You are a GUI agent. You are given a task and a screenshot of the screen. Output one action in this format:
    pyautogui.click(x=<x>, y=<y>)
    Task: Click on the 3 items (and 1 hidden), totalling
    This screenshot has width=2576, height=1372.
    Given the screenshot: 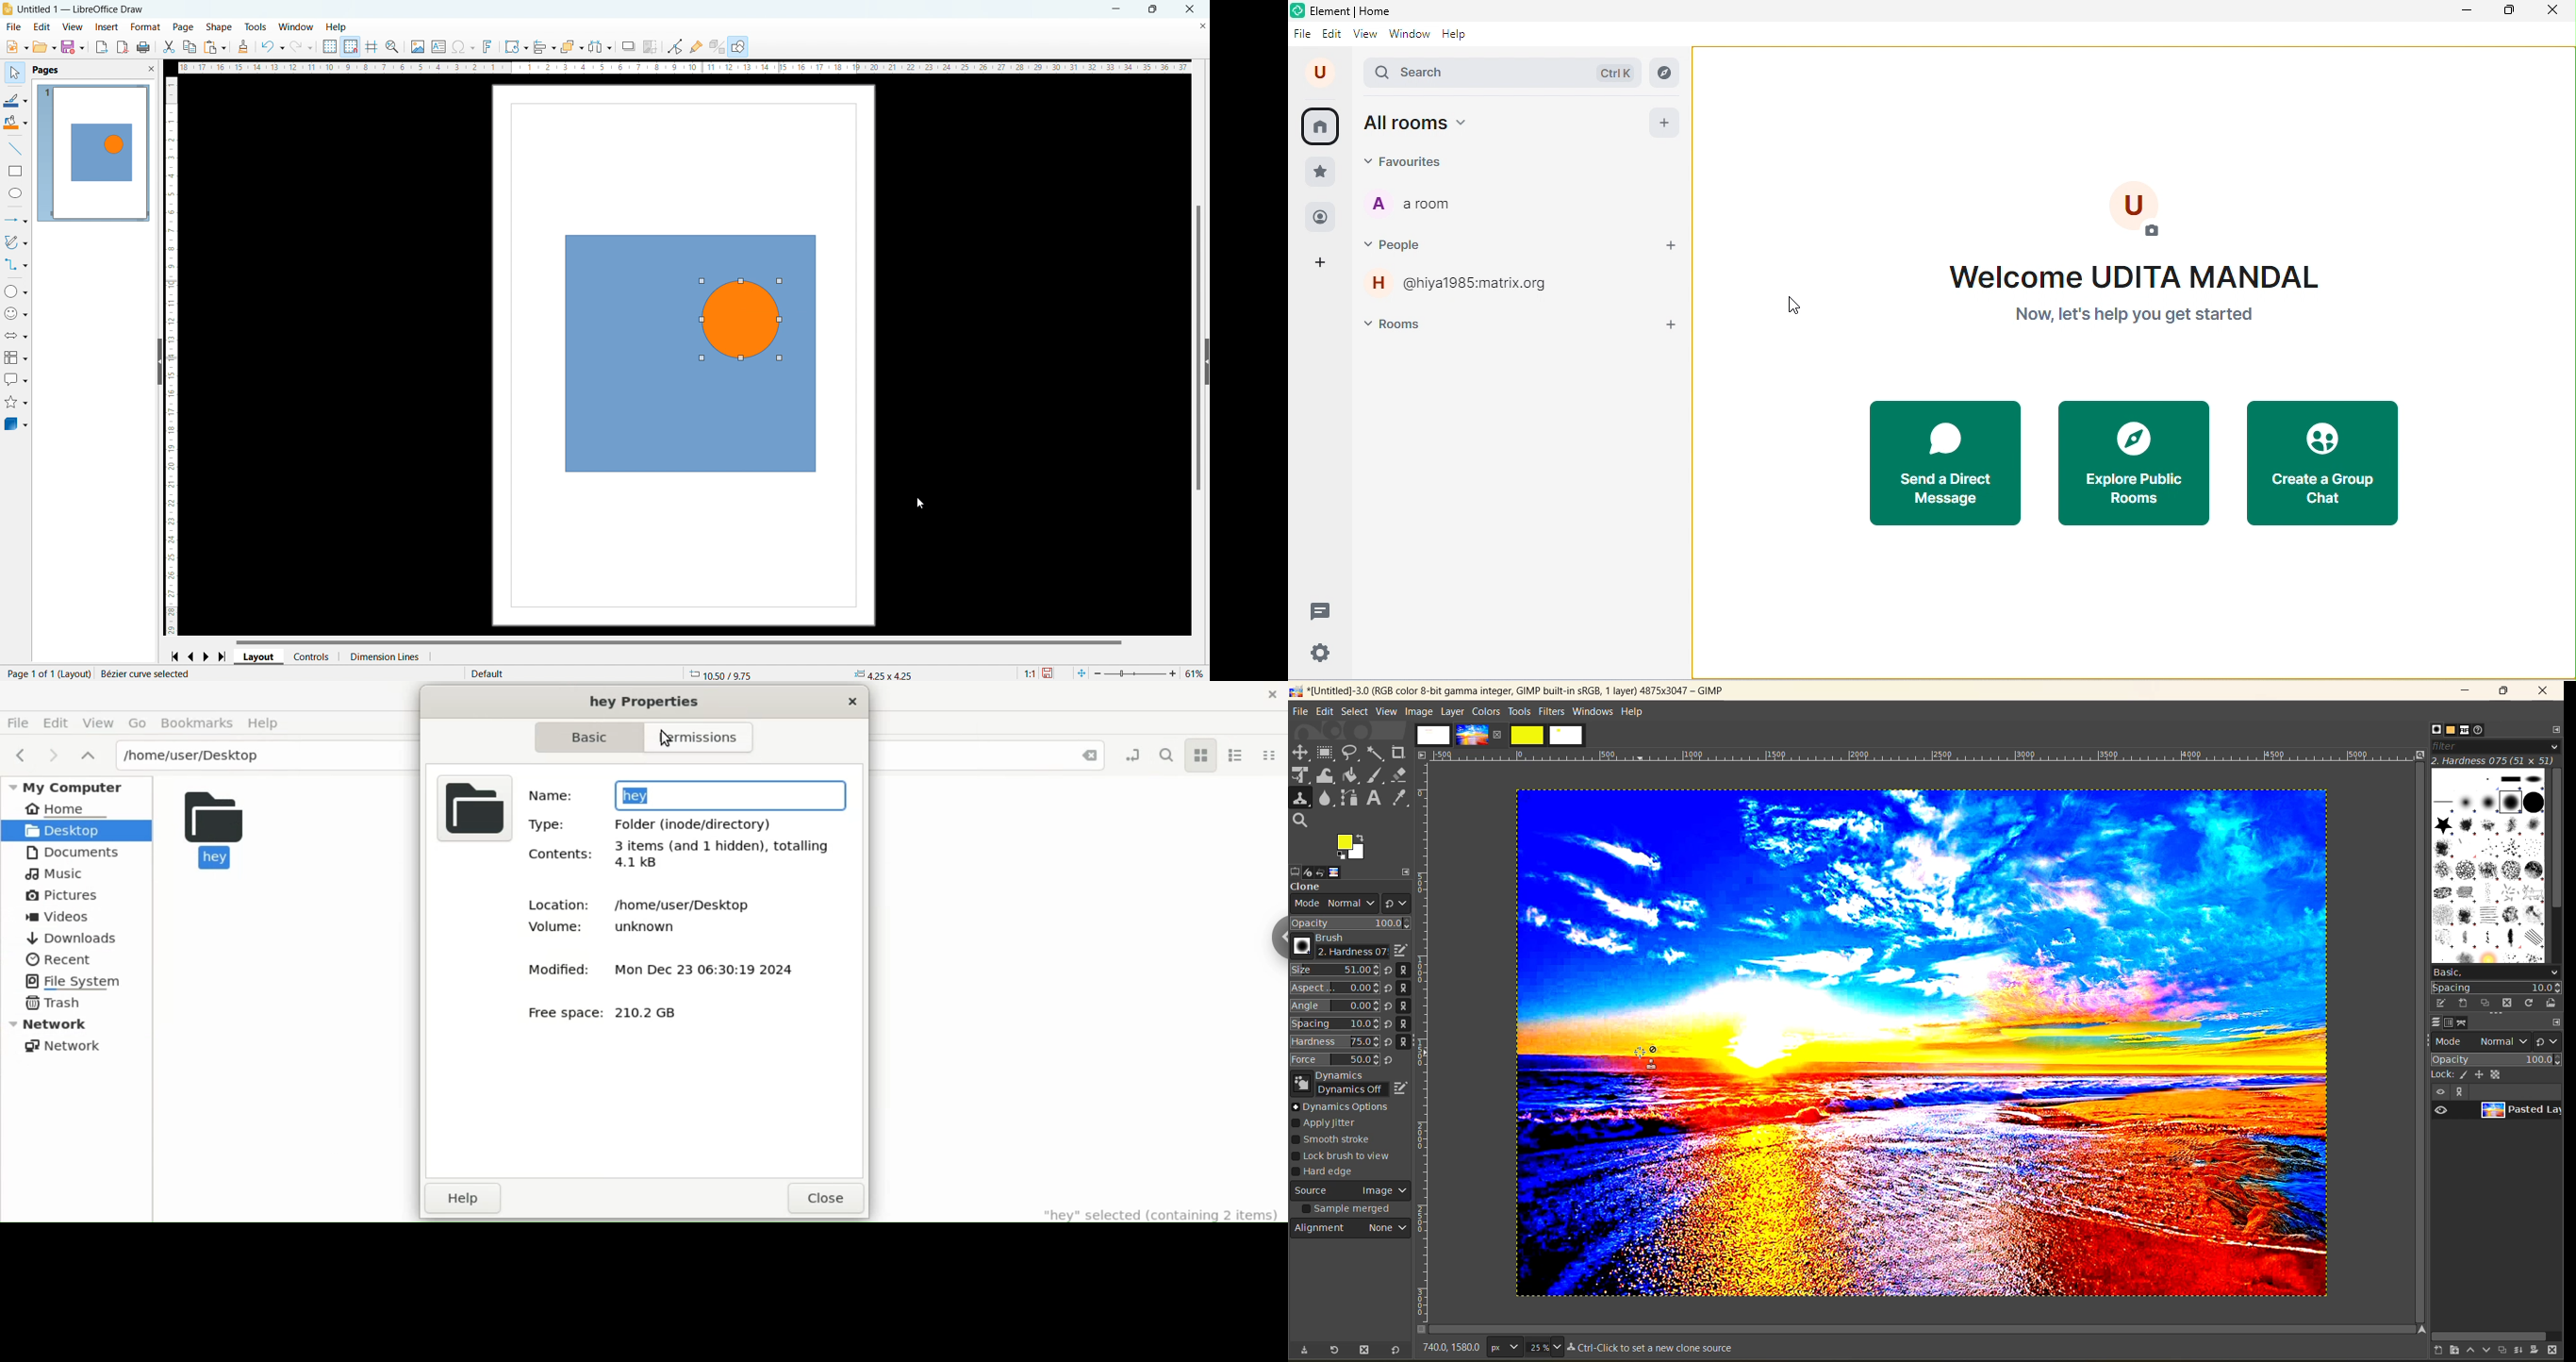 What is the action you would take?
    pyautogui.click(x=727, y=843)
    